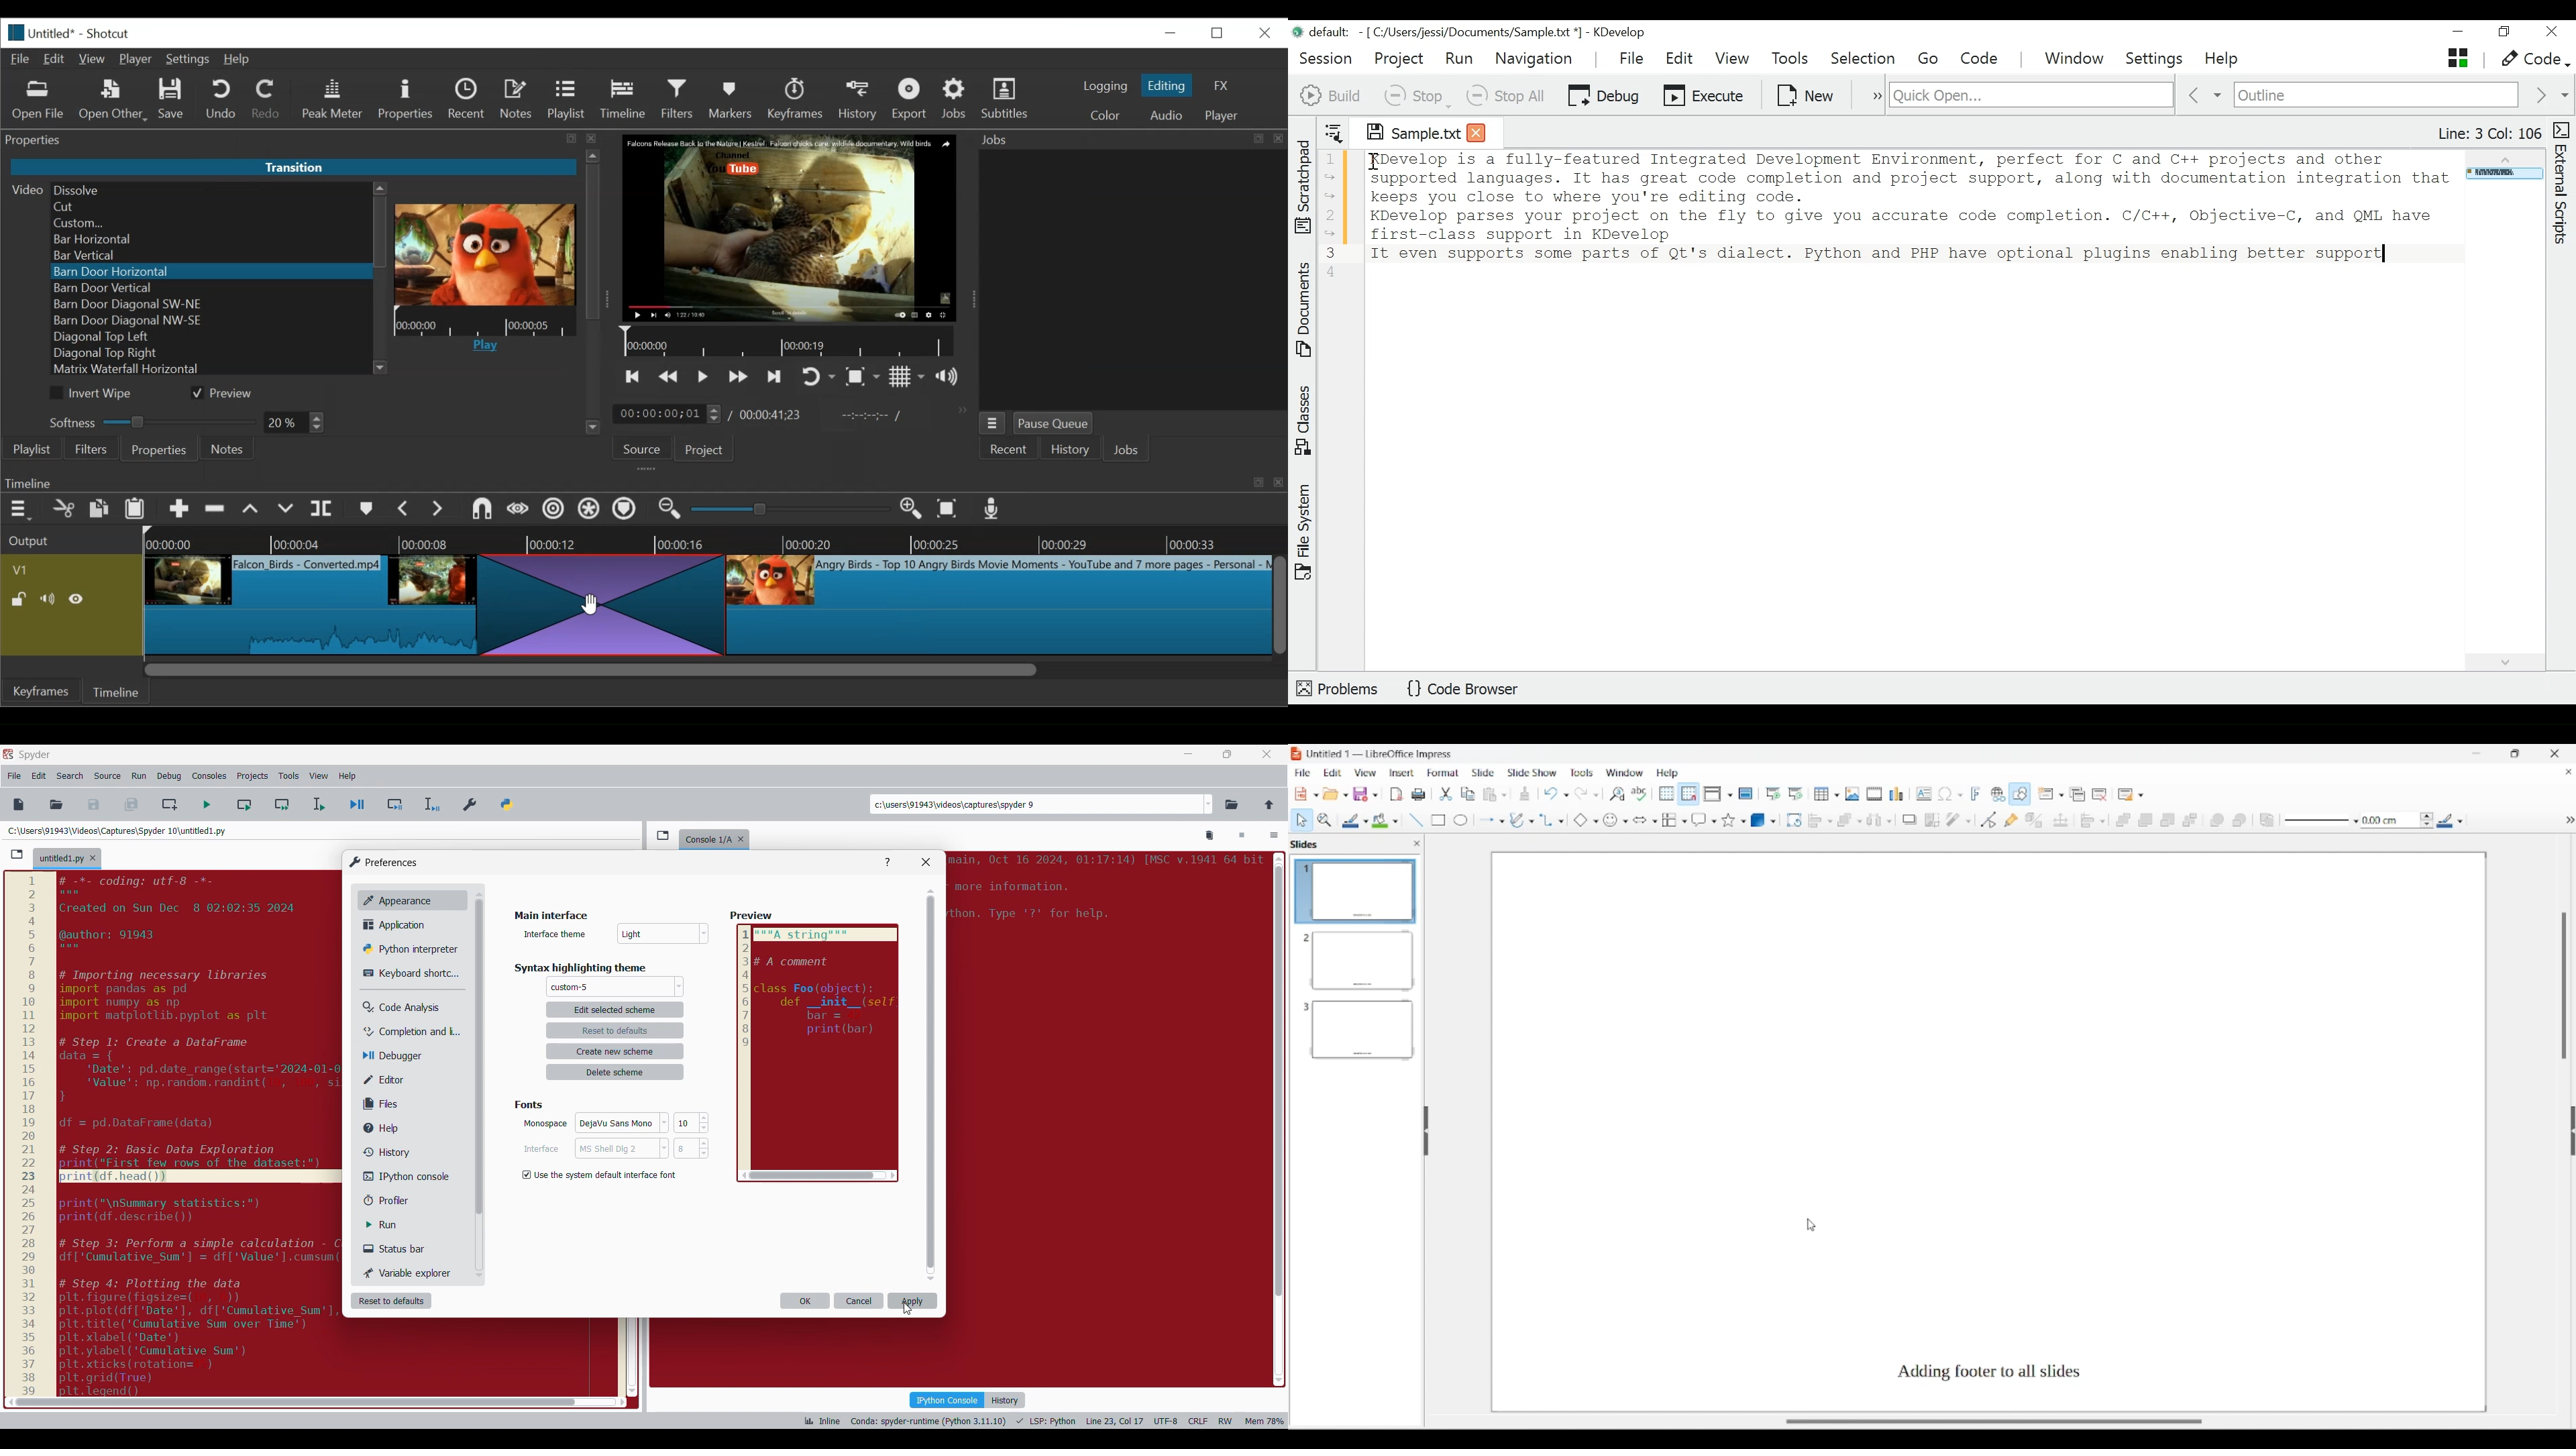 The width and height of the screenshot is (2576, 1456). Describe the element at coordinates (438, 508) in the screenshot. I see `Next Marker` at that location.